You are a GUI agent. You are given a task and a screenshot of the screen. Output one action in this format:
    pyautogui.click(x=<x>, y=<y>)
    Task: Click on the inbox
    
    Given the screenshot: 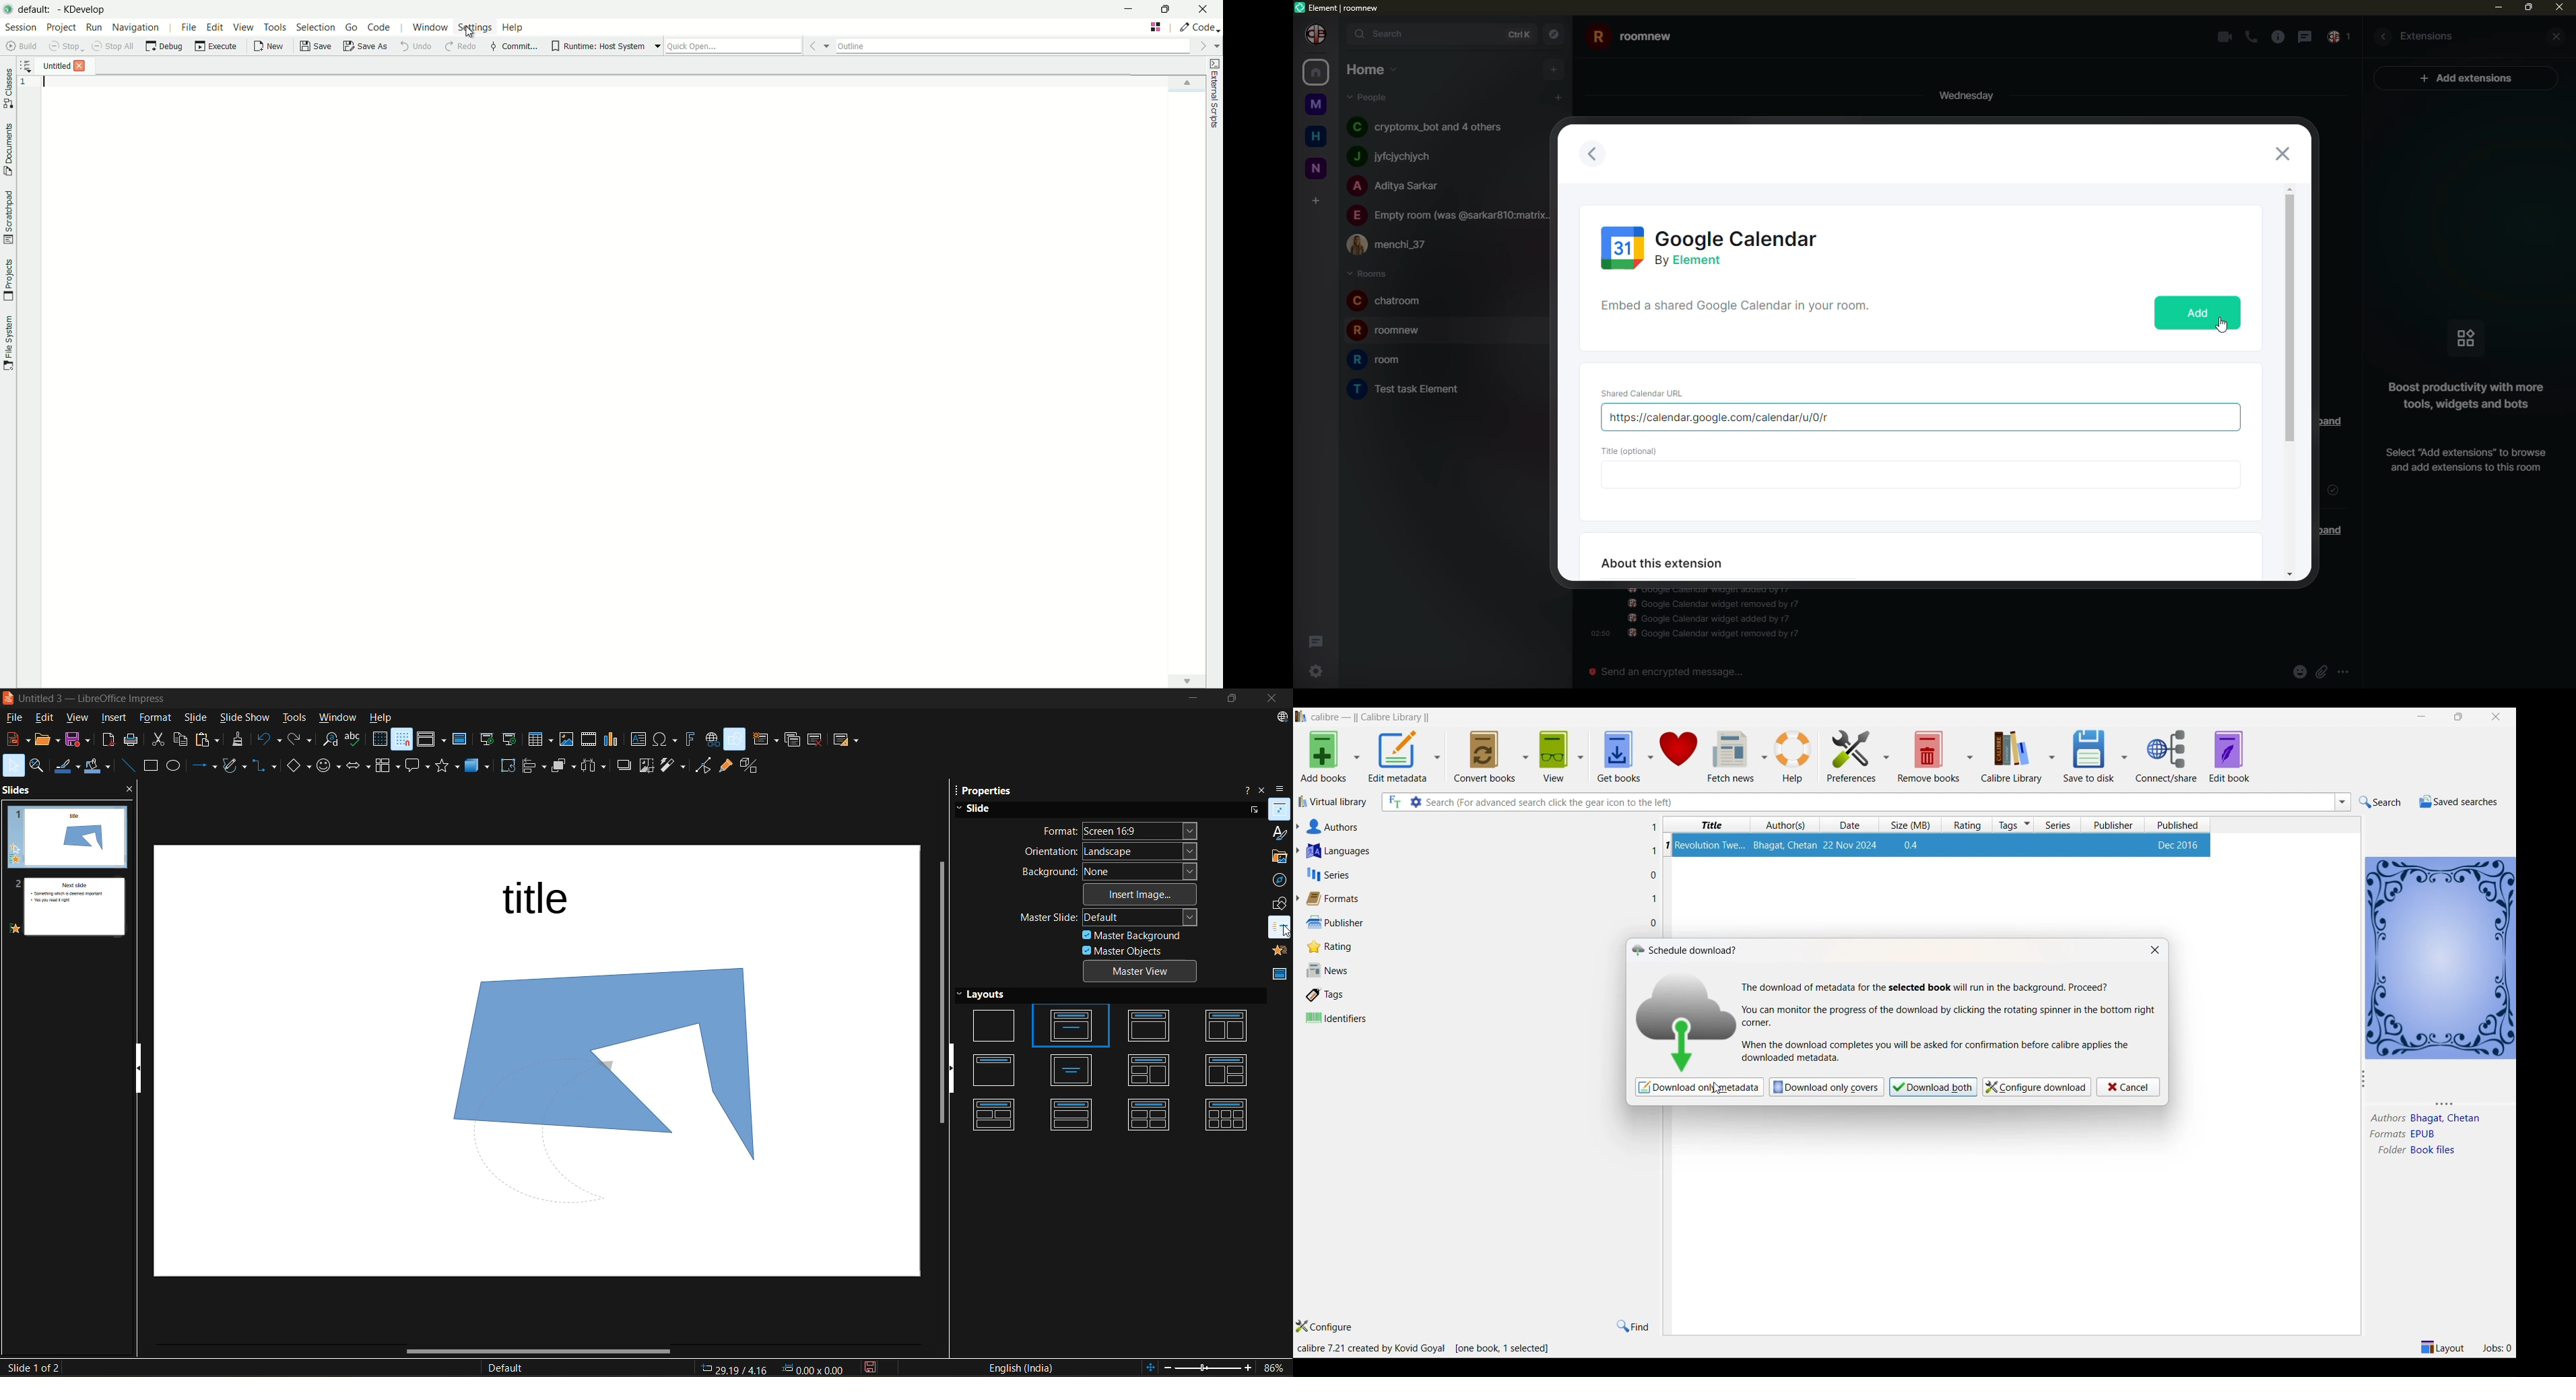 What is the action you would take?
    pyautogui.click(x=2341, y=37)
    